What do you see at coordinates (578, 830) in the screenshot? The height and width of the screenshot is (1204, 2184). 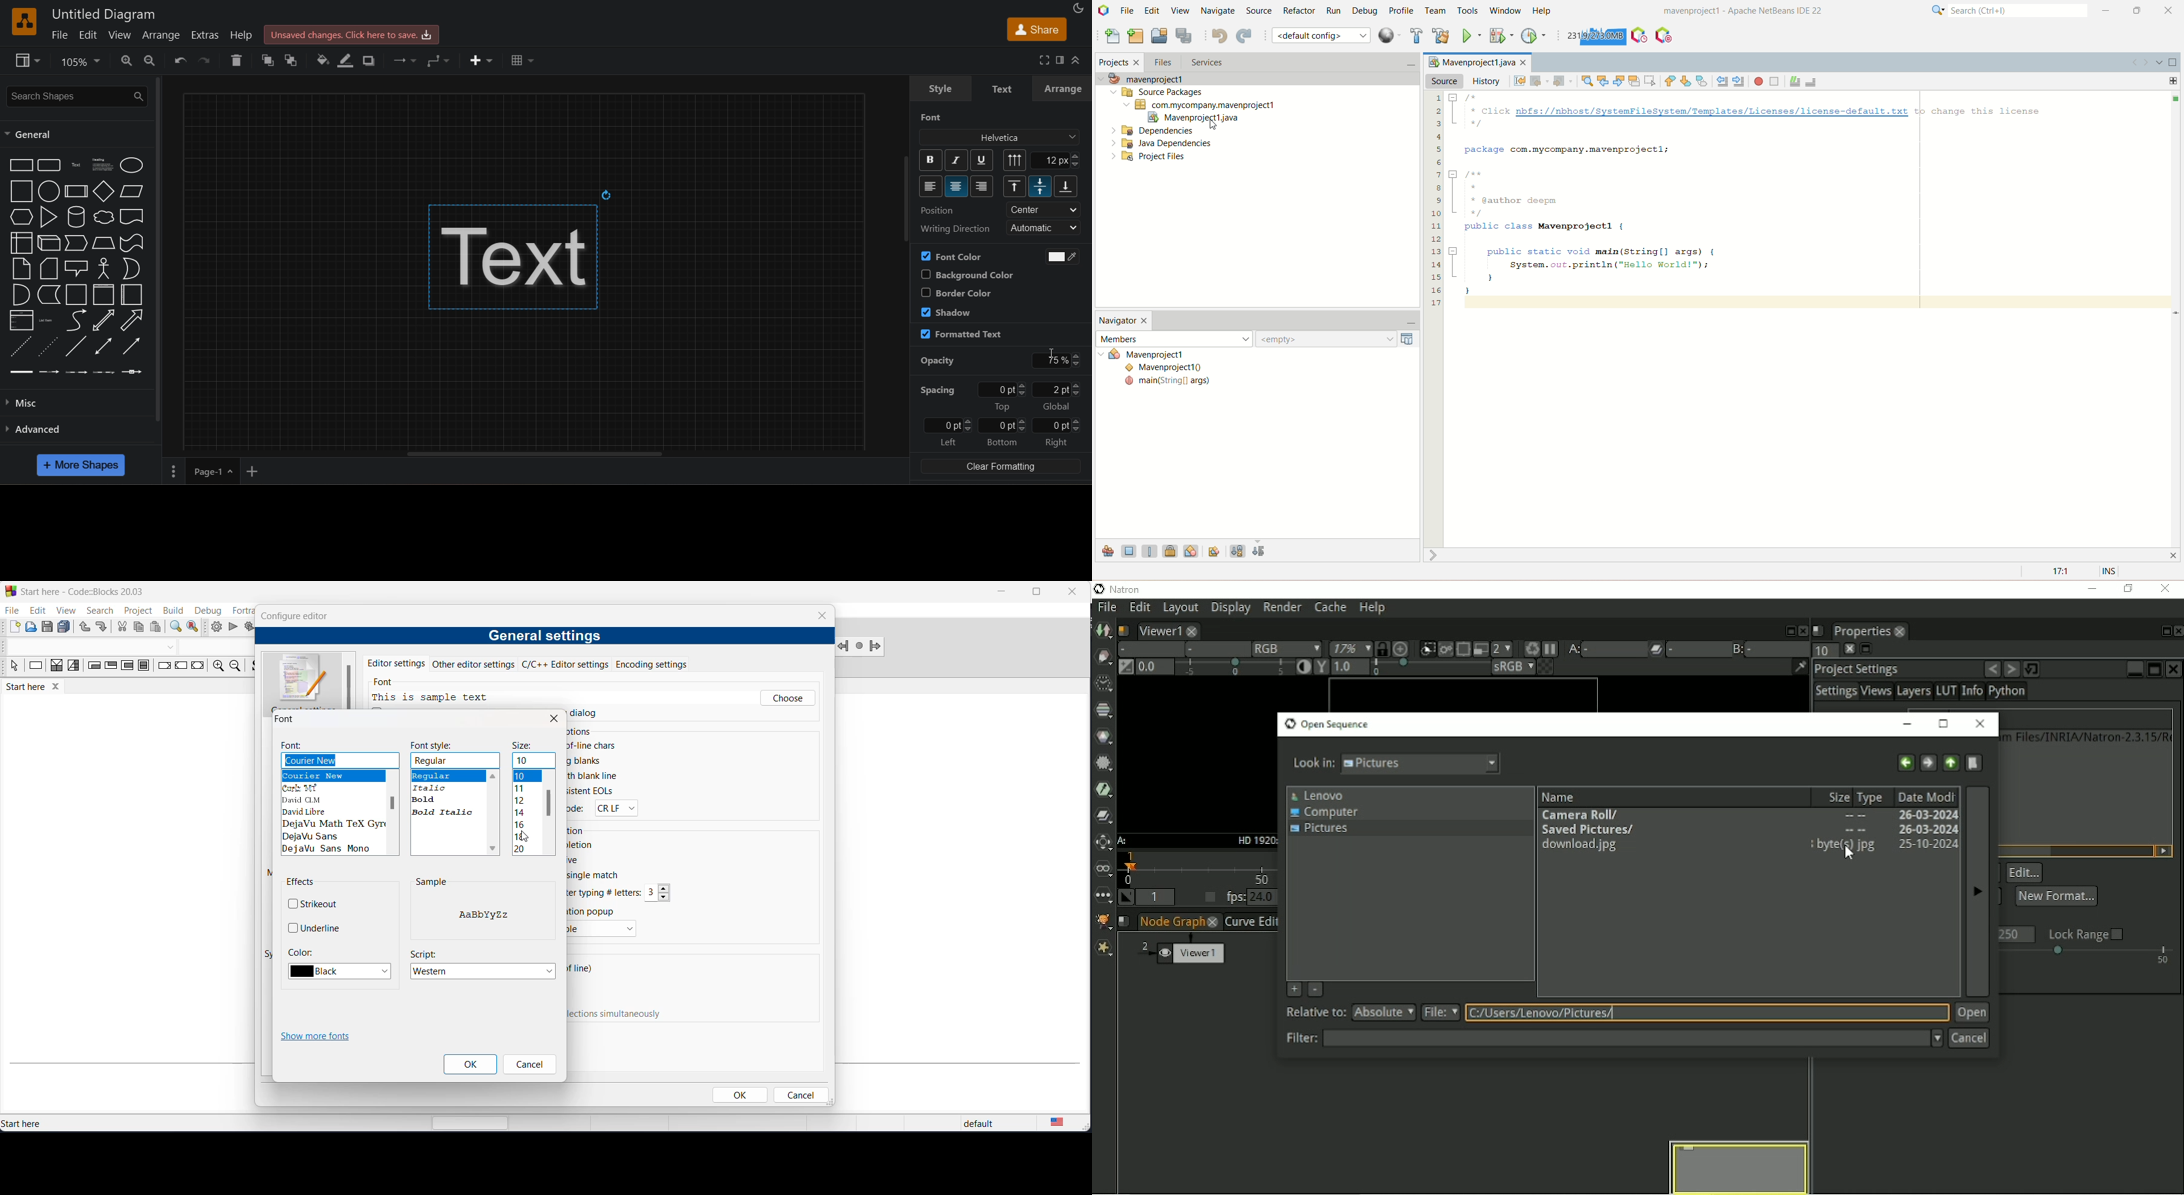 I see `ition` at bounding box center [578, 830].